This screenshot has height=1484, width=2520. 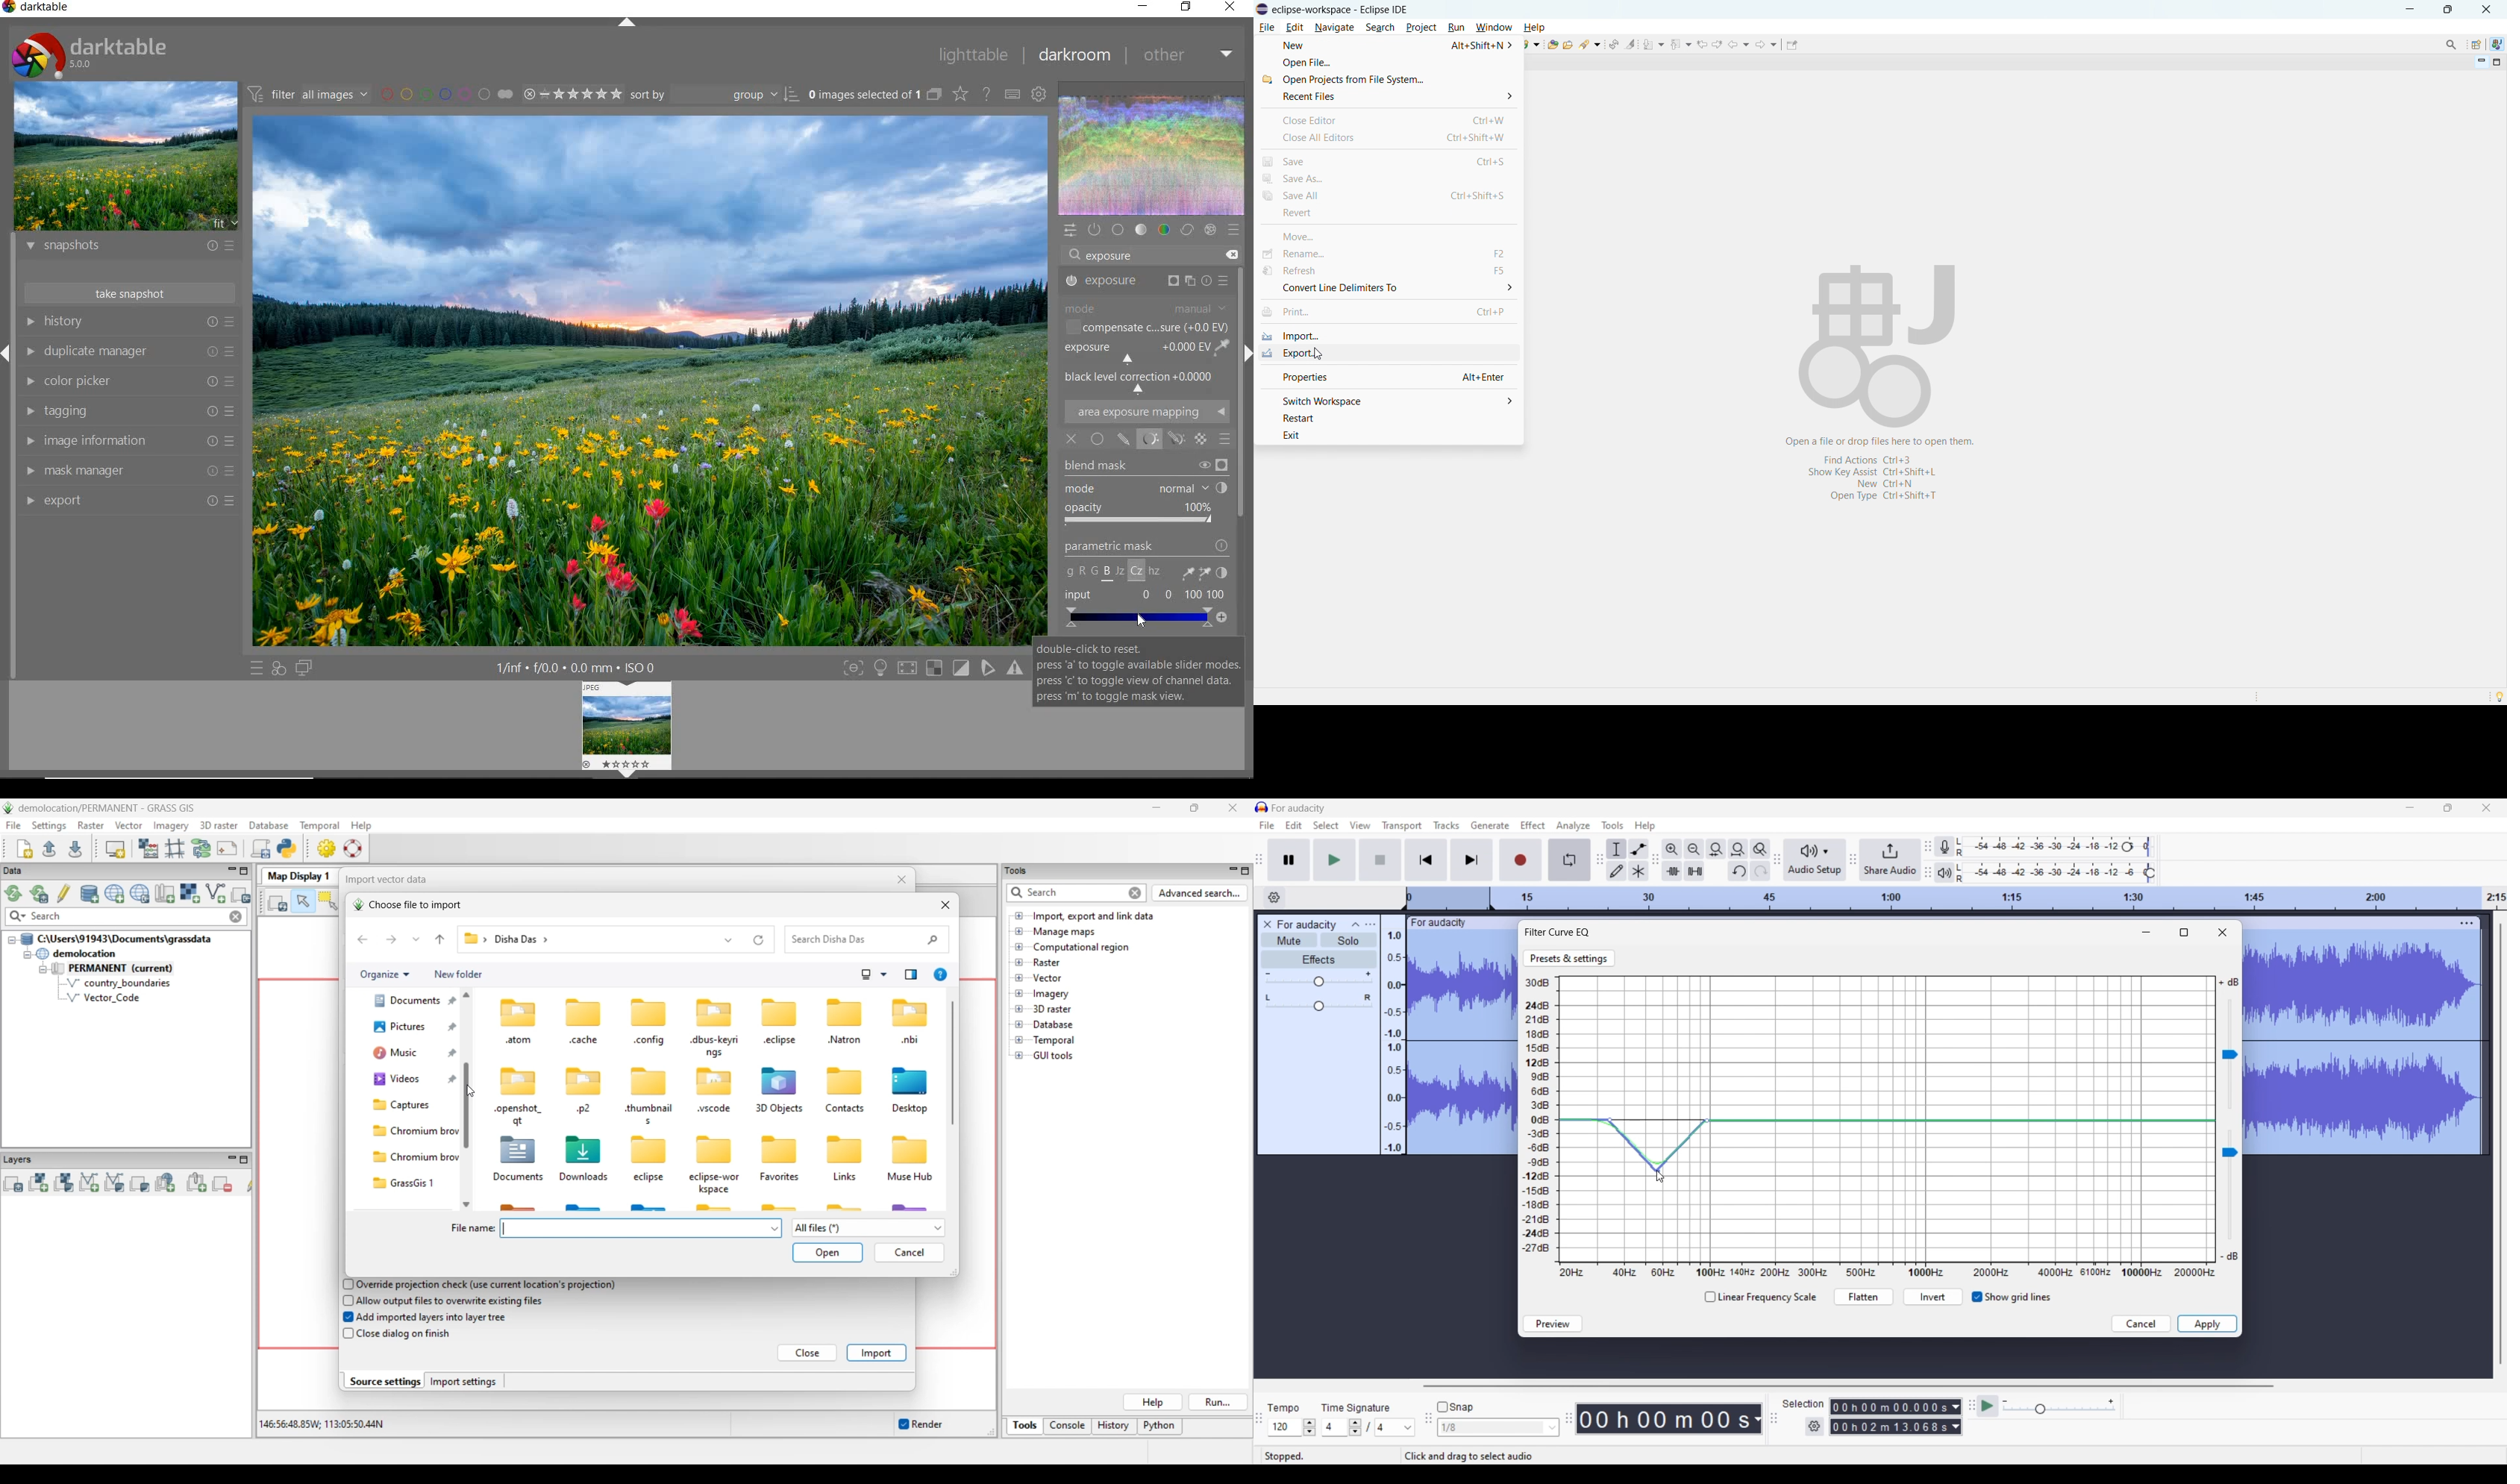 I want to click on EXPOSURE, so click(x=1149, y=281).